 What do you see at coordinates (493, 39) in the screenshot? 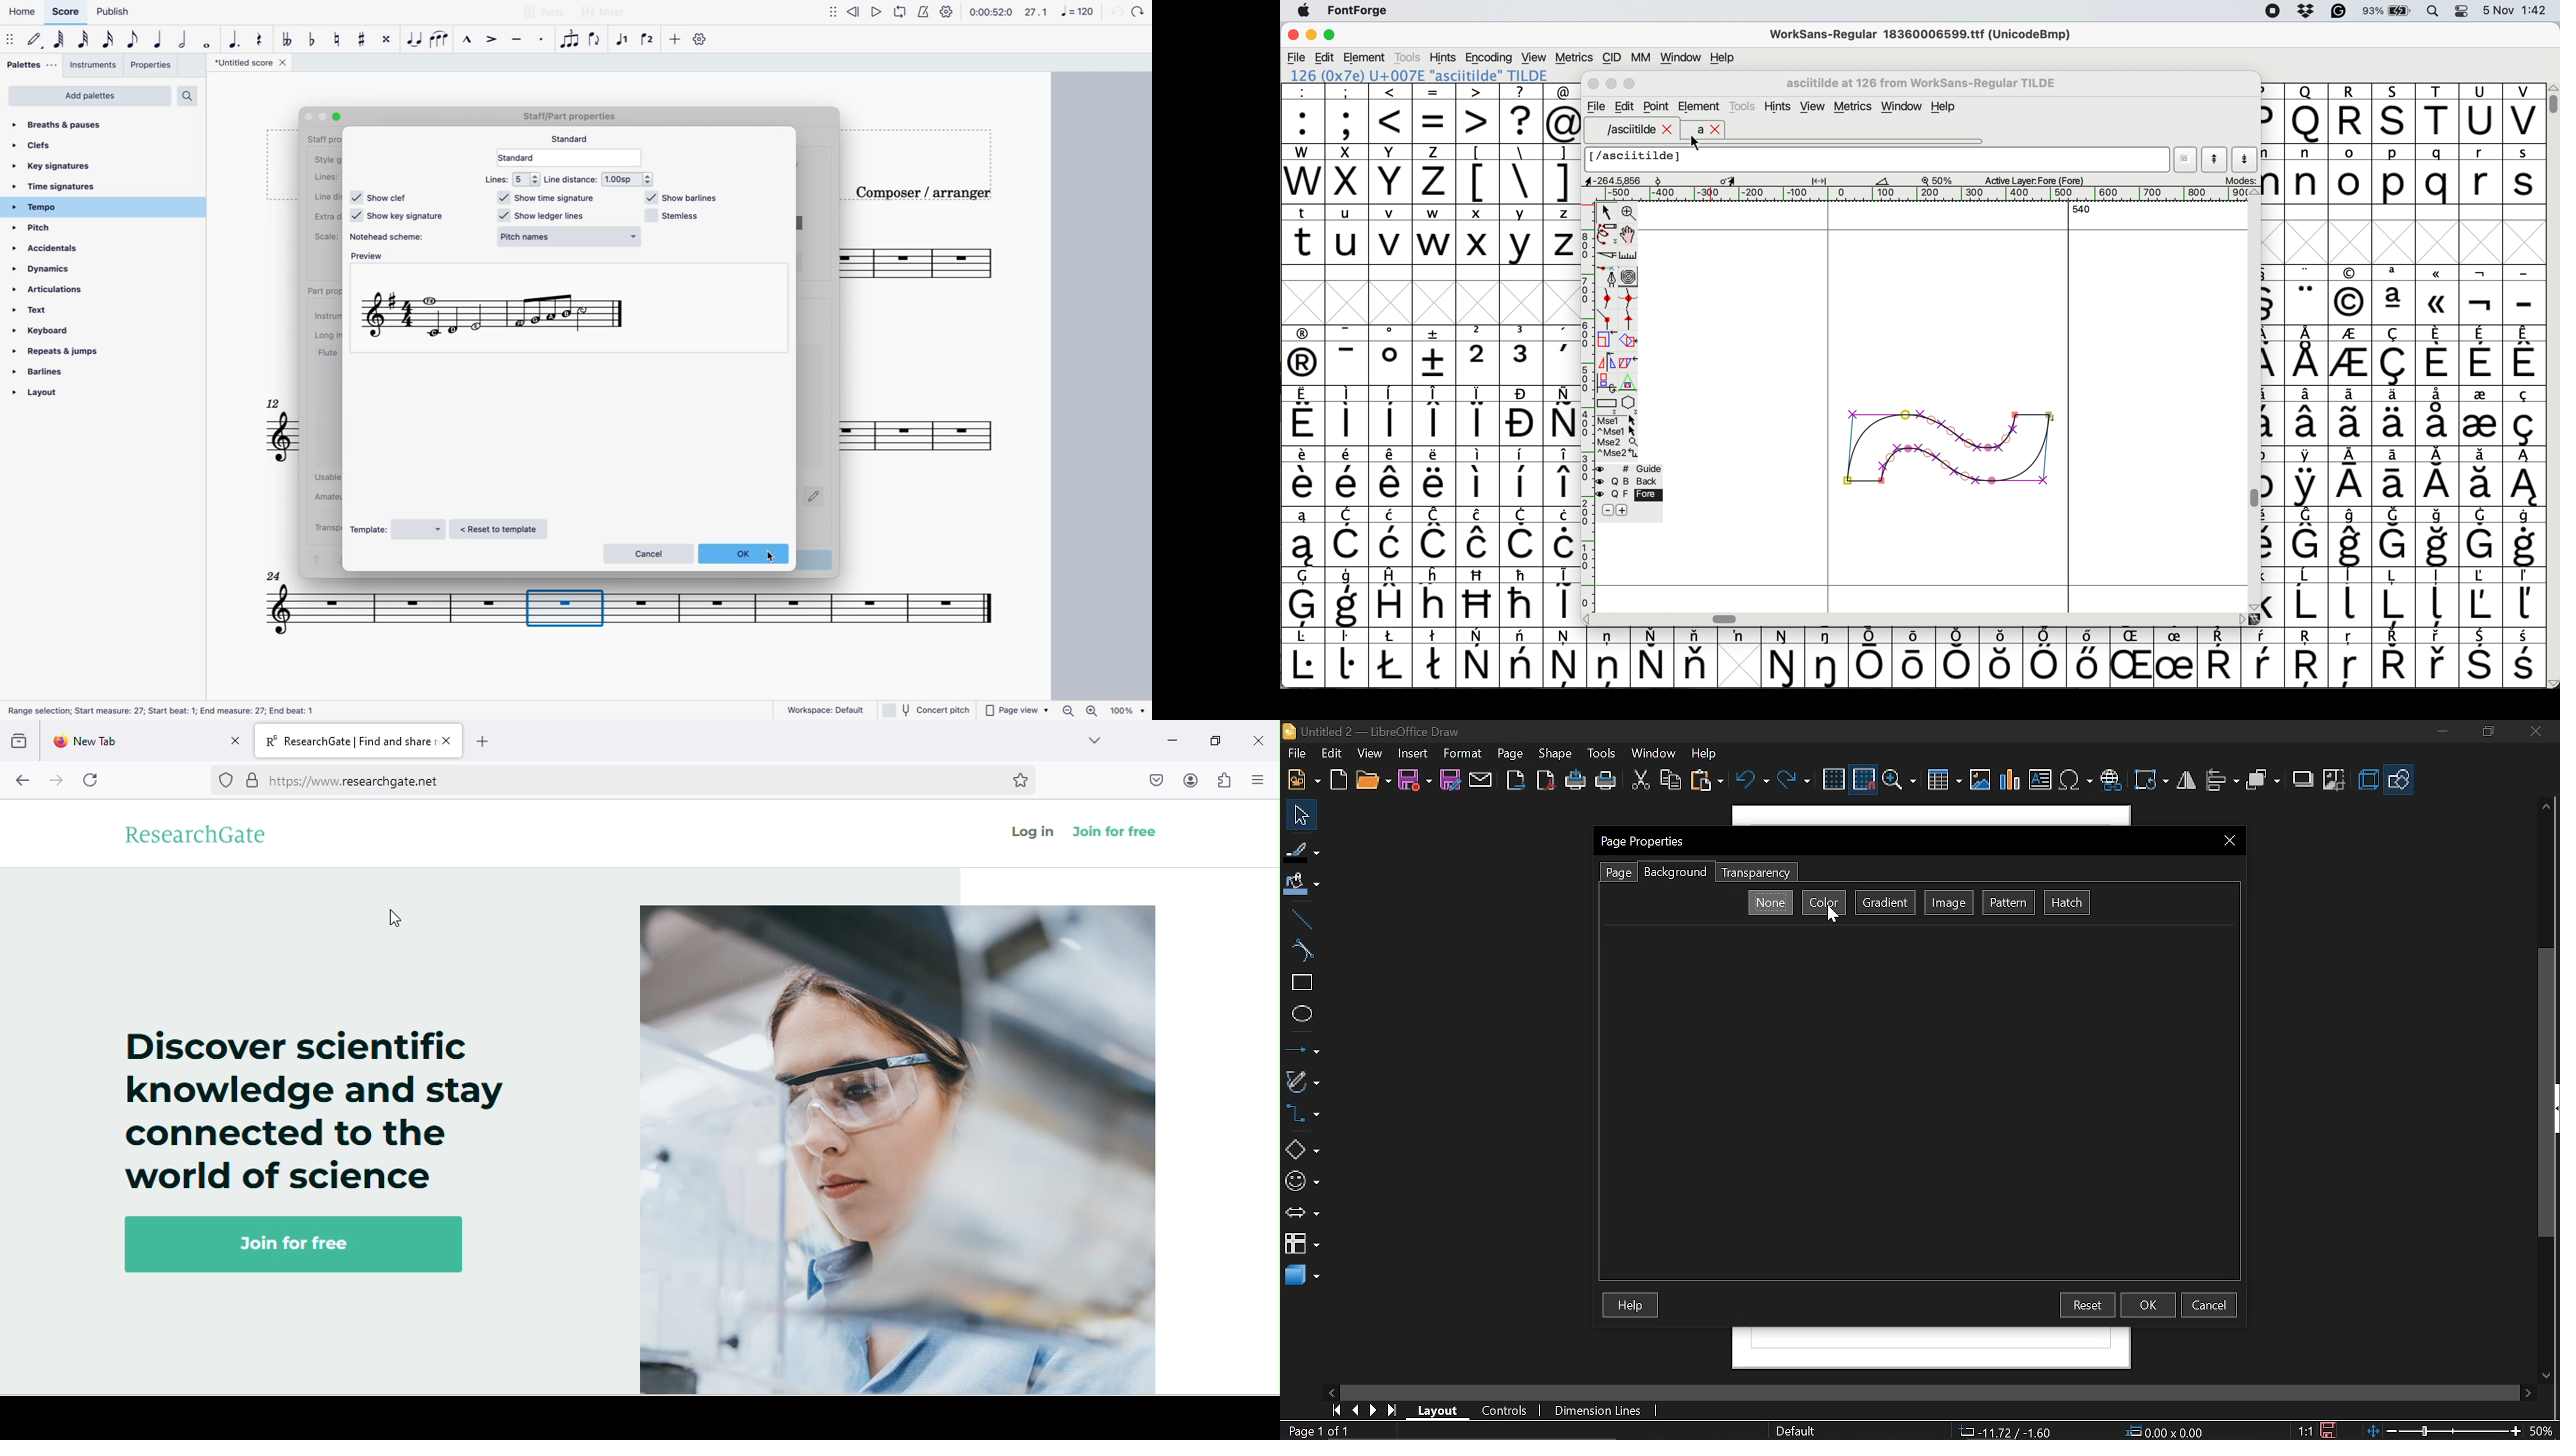
I see `accent` at bounding box center [493, 39].